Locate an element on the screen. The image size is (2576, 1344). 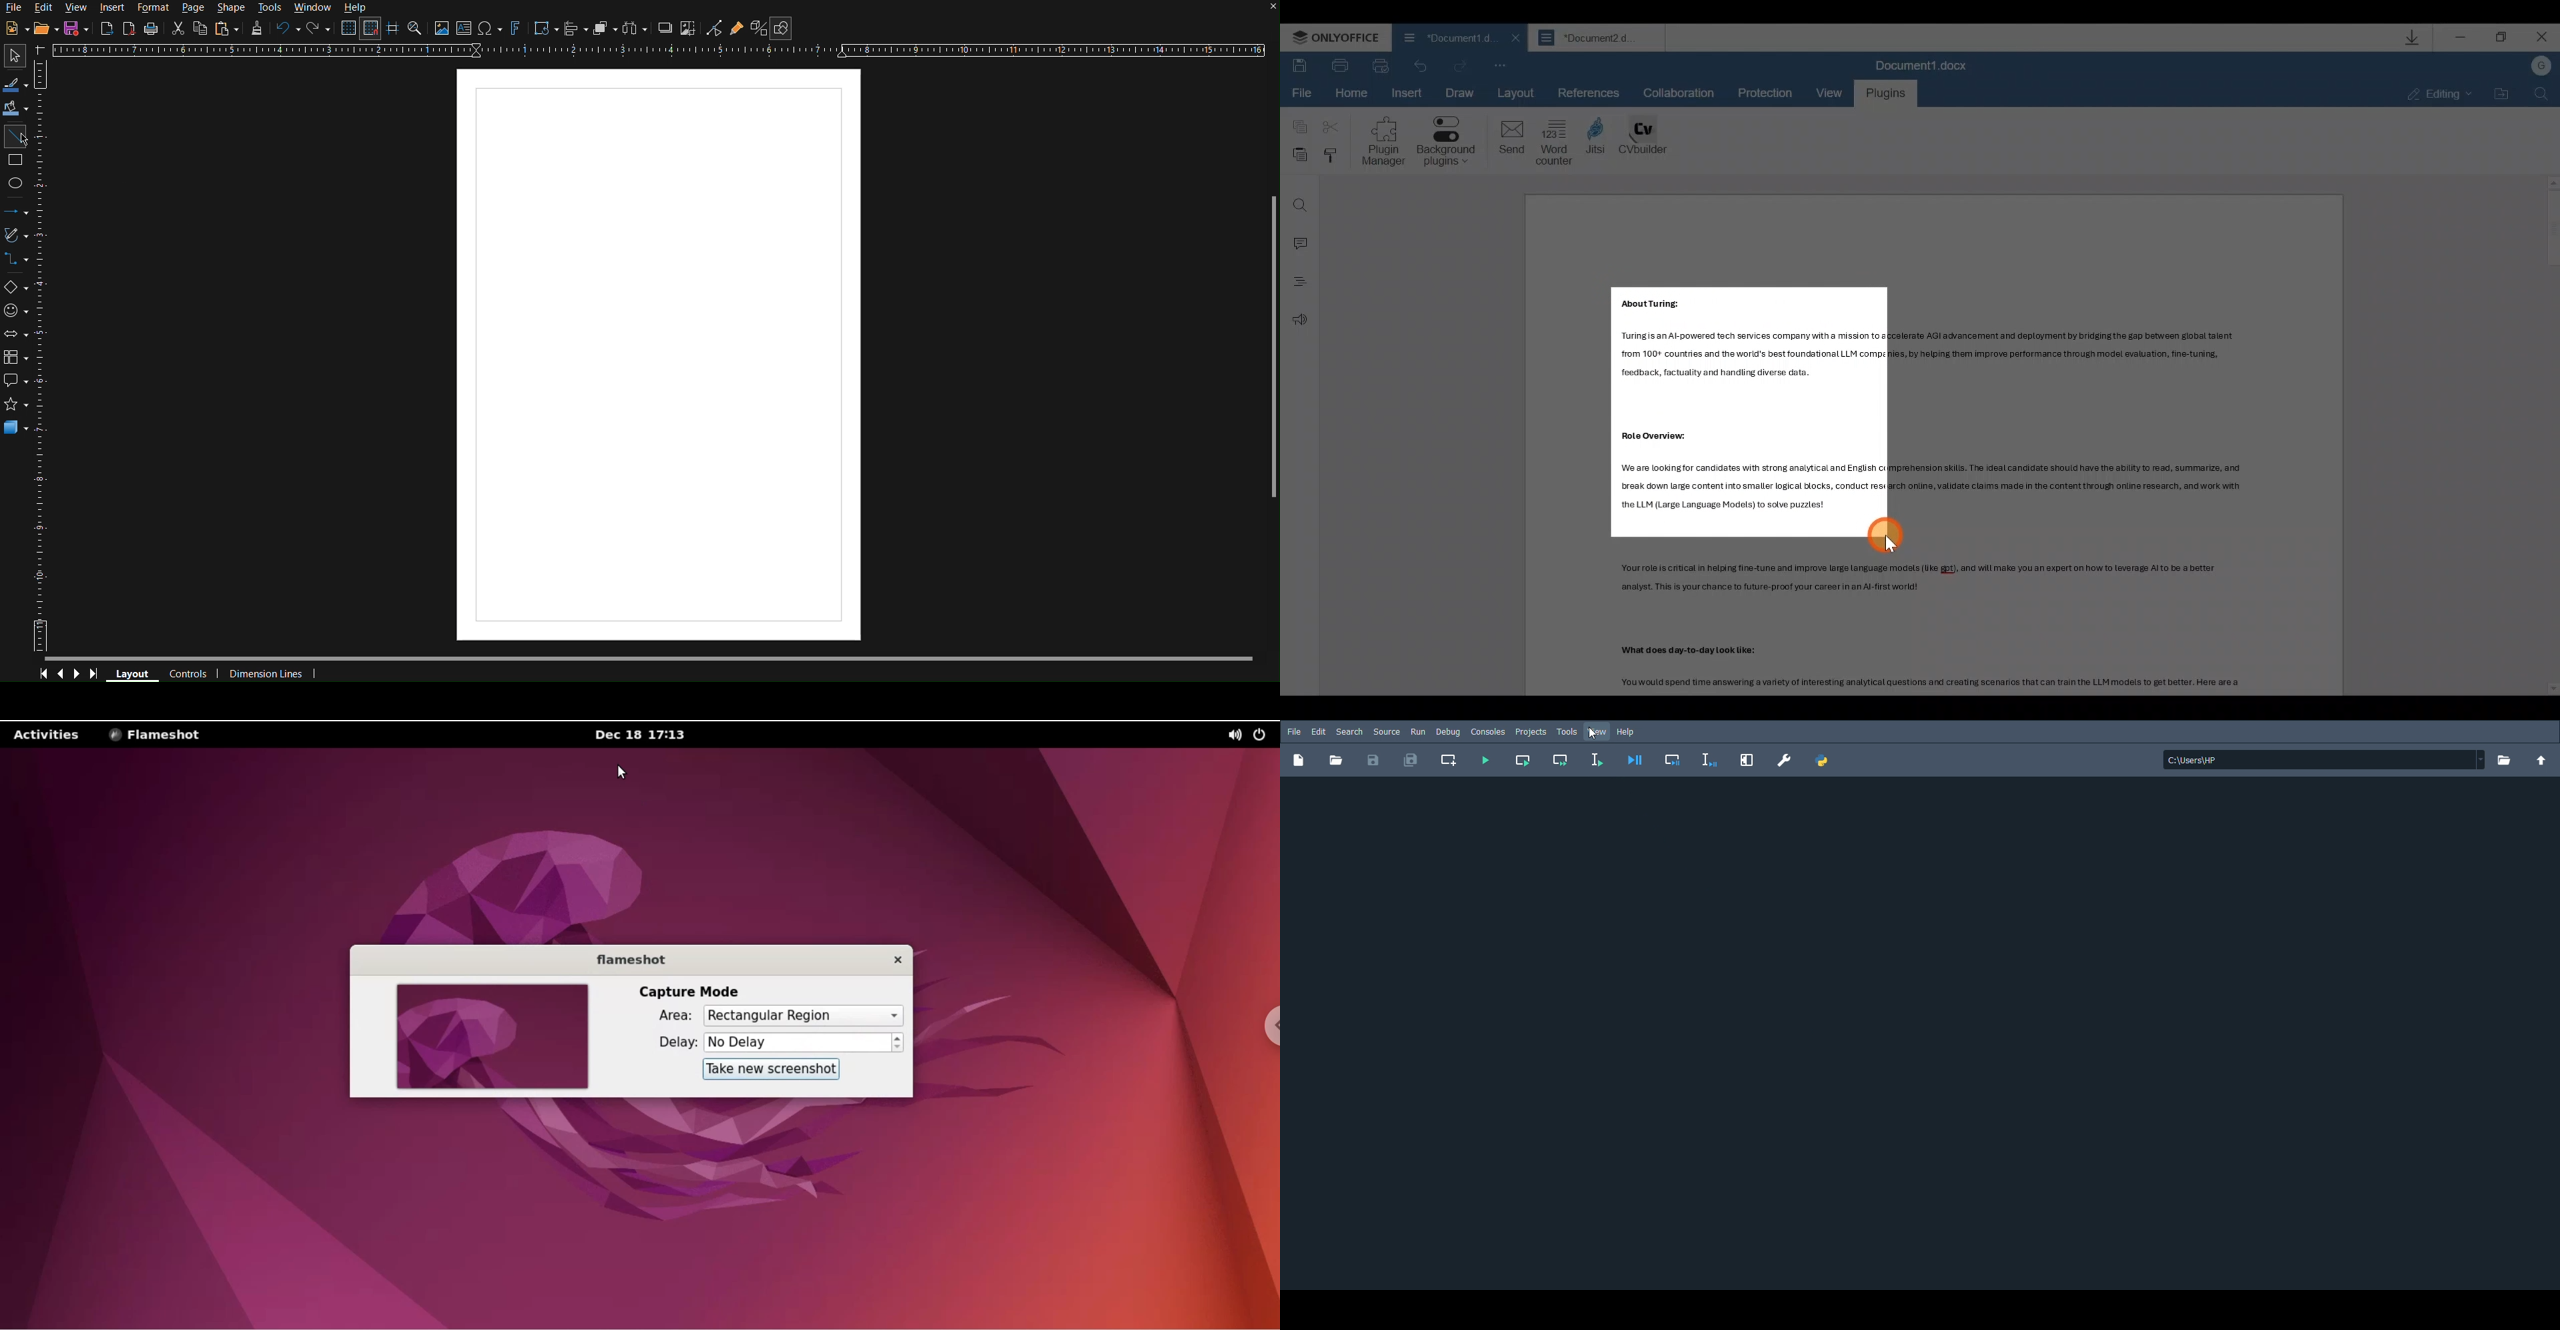
3D Objects is located at coordinates (16, 426).